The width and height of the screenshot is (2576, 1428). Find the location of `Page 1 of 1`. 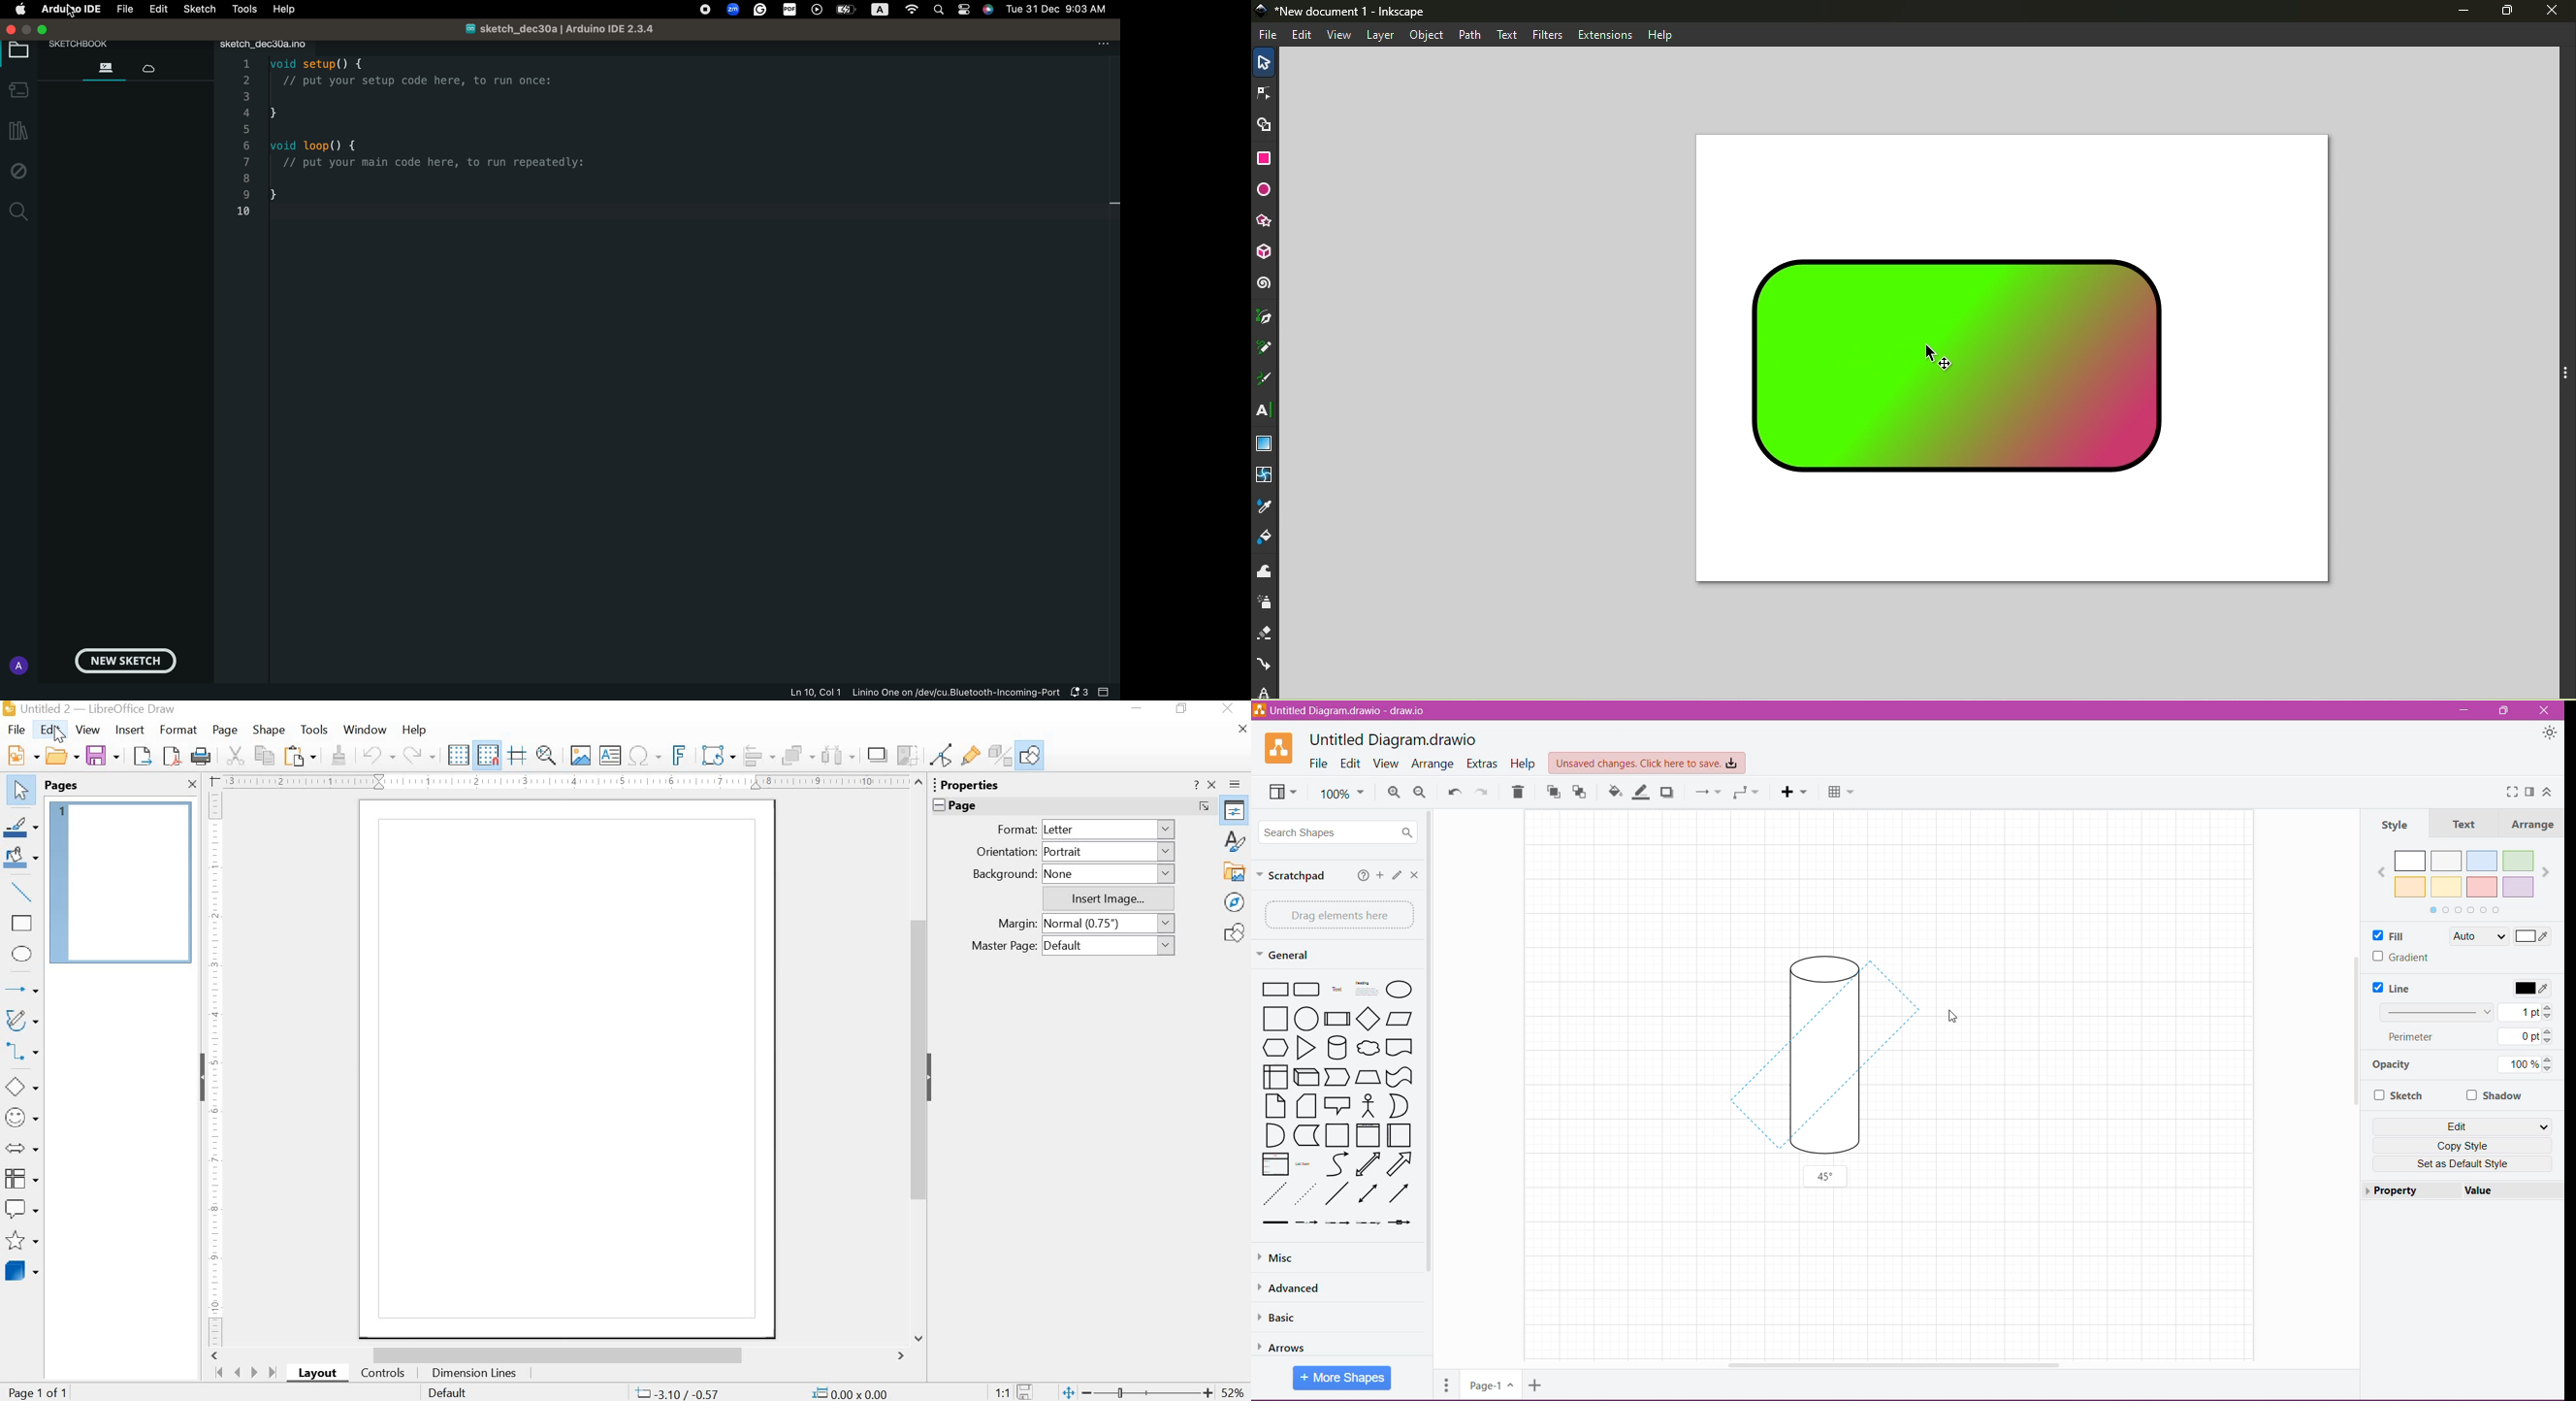

Page 1 of 1 is located at coordinates (47, 1391).